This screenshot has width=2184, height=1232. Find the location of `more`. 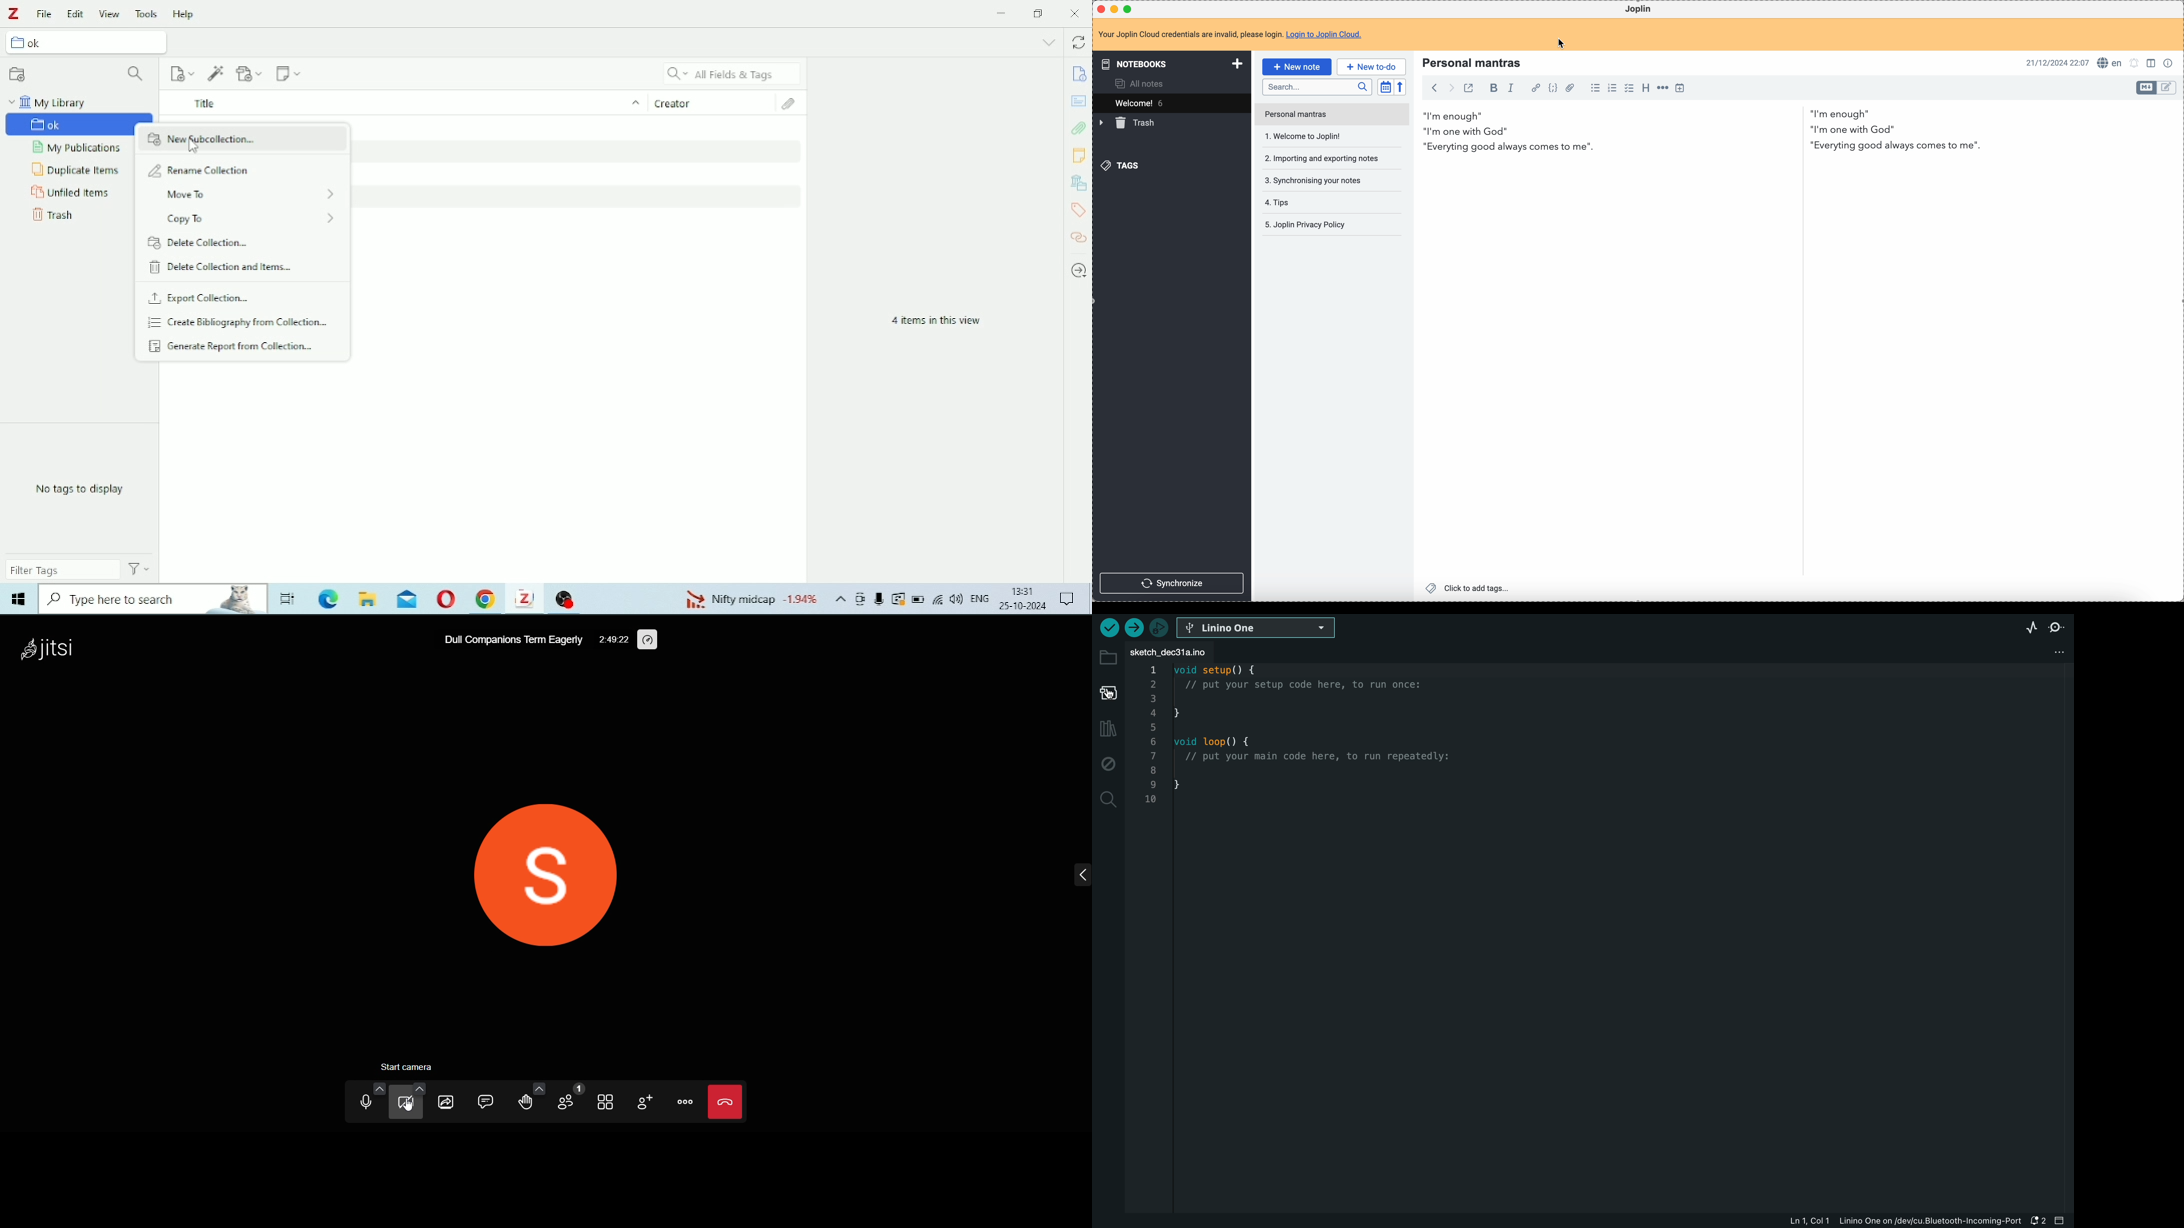

more is located at coordinates (683, 1102).